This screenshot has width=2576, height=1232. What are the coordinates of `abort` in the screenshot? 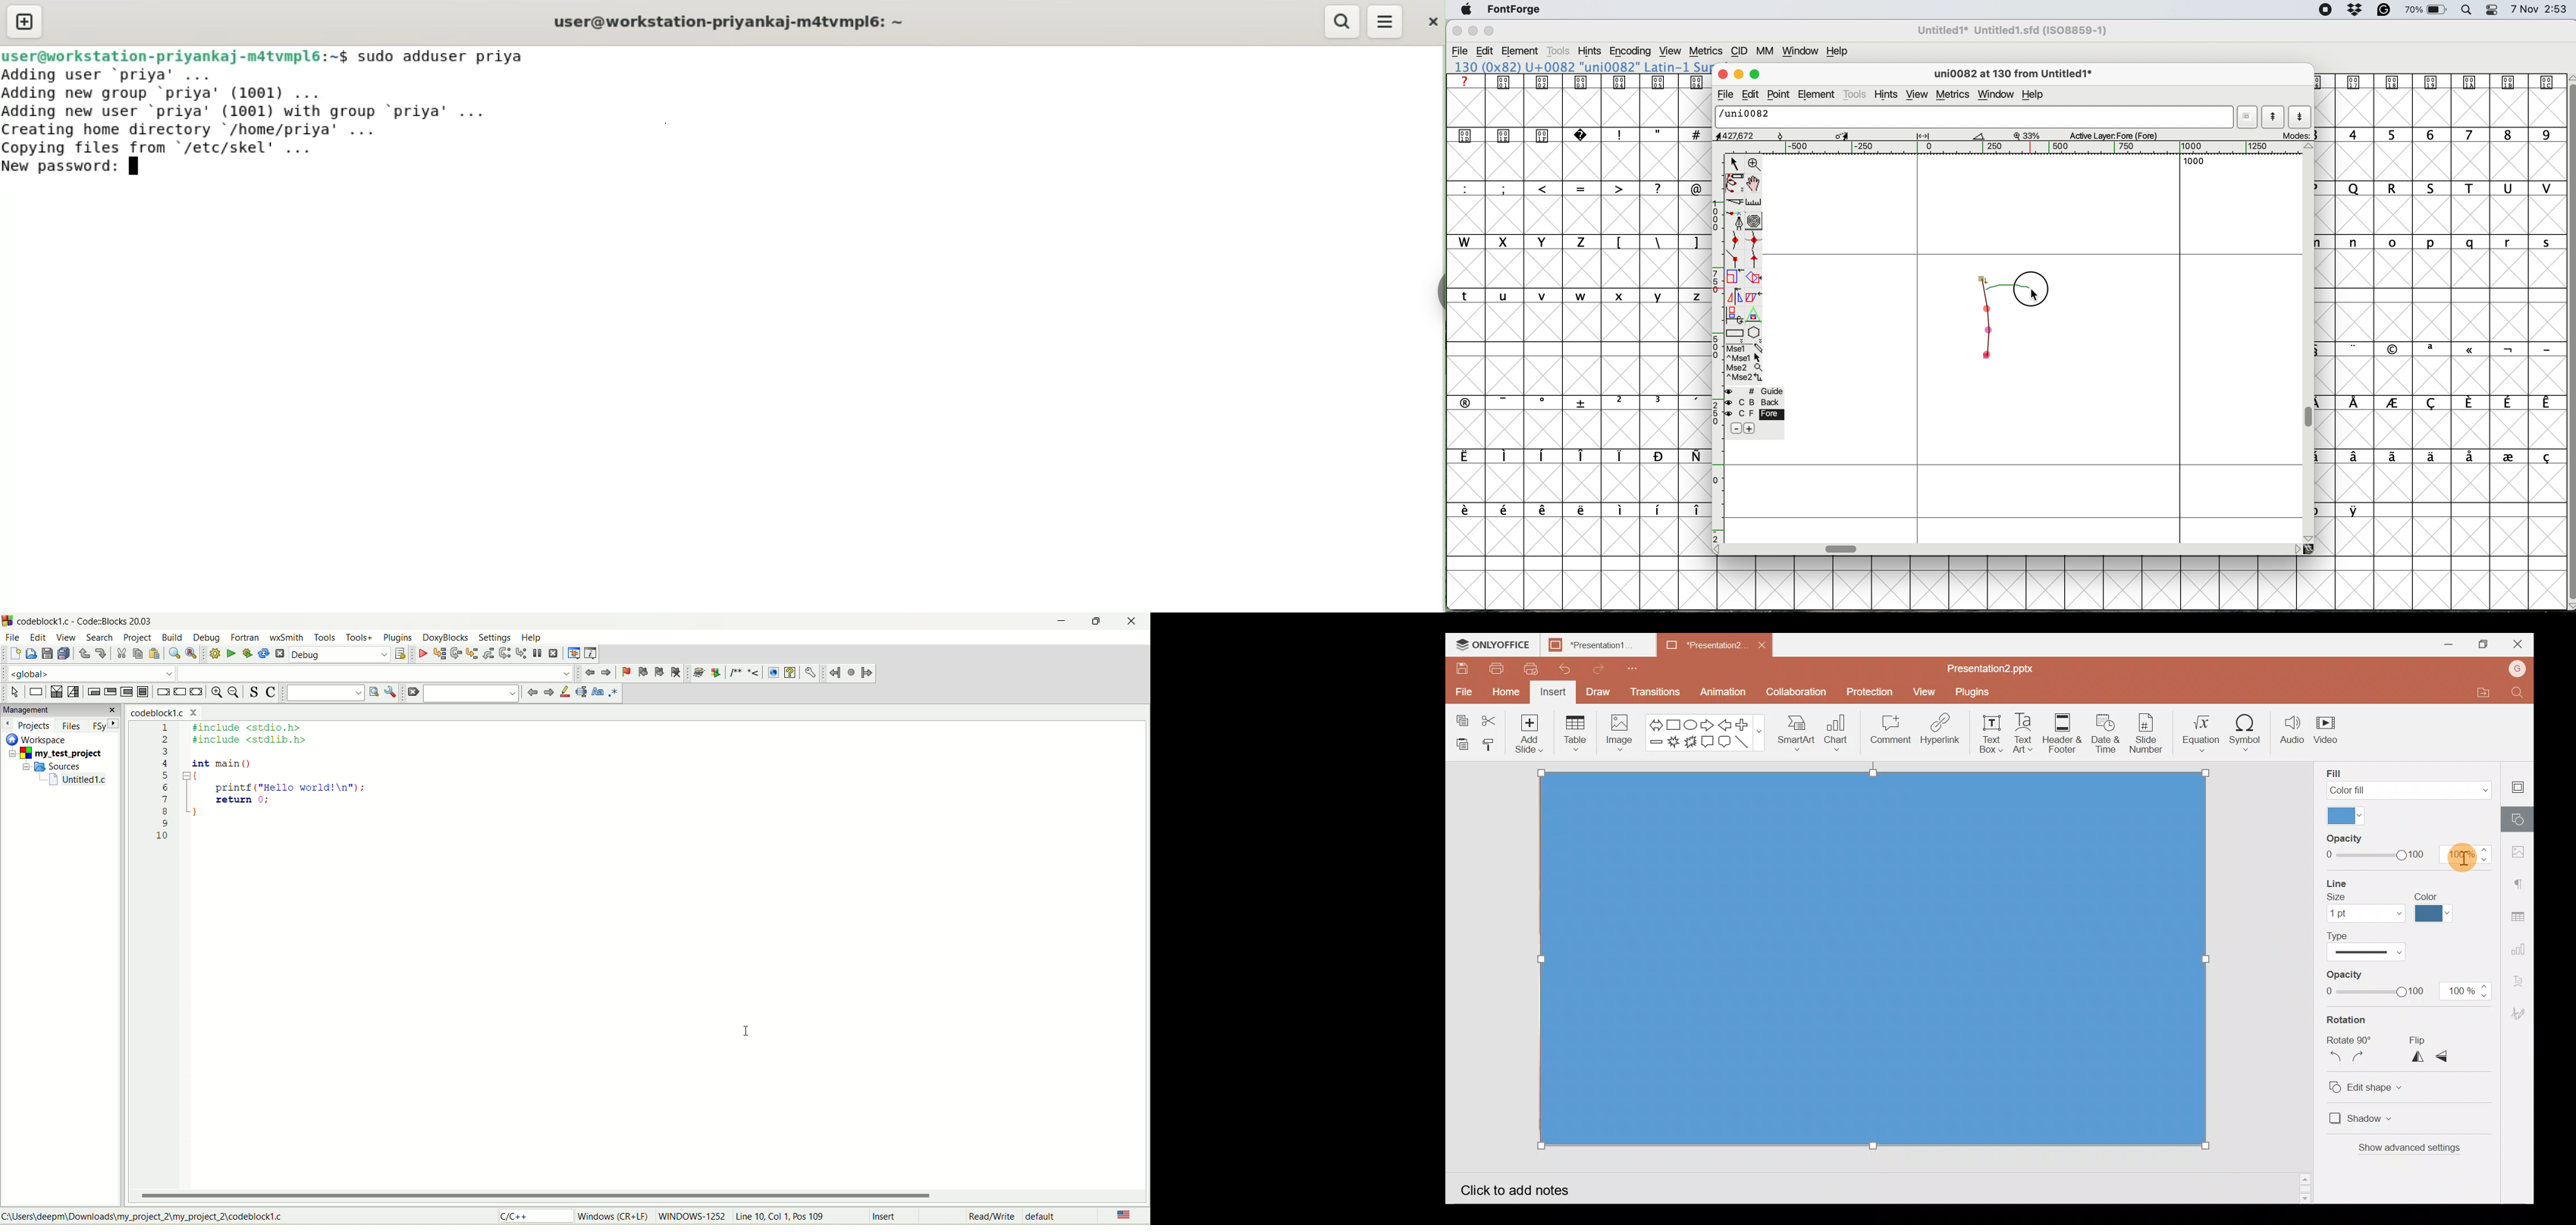 It's located at (281, 656).